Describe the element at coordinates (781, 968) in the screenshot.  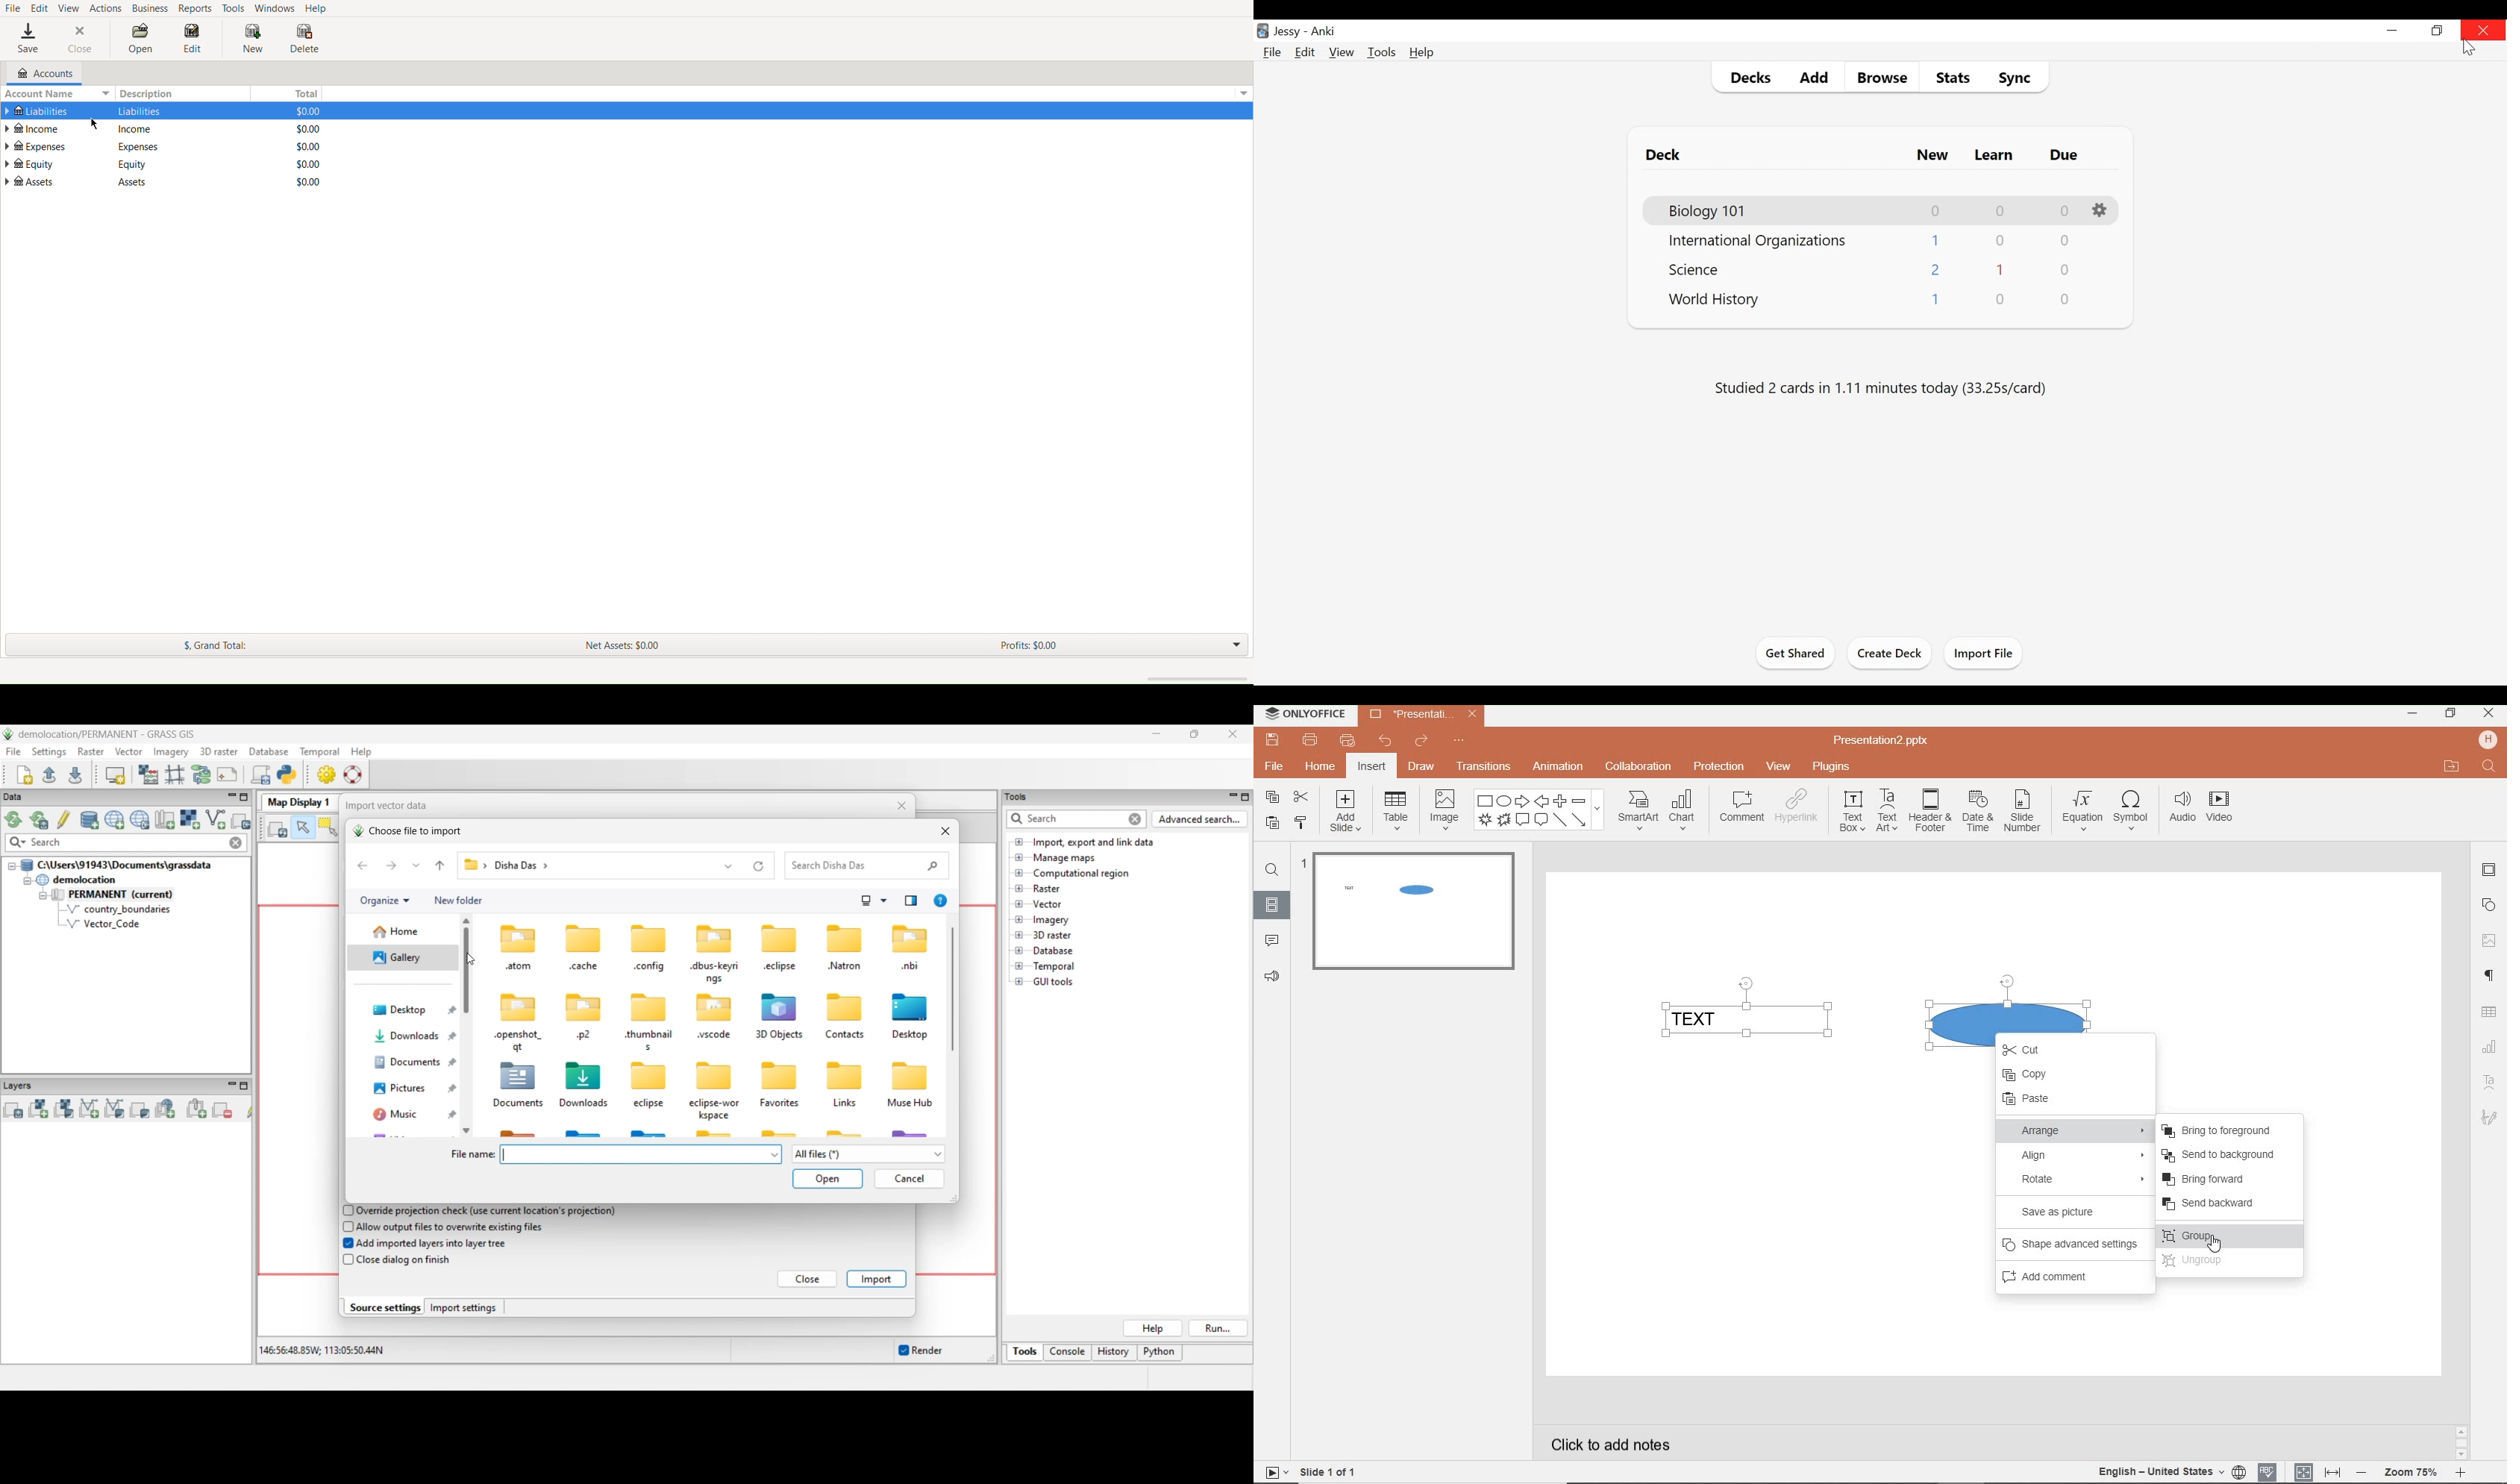
I see `«eclipse` at that location.